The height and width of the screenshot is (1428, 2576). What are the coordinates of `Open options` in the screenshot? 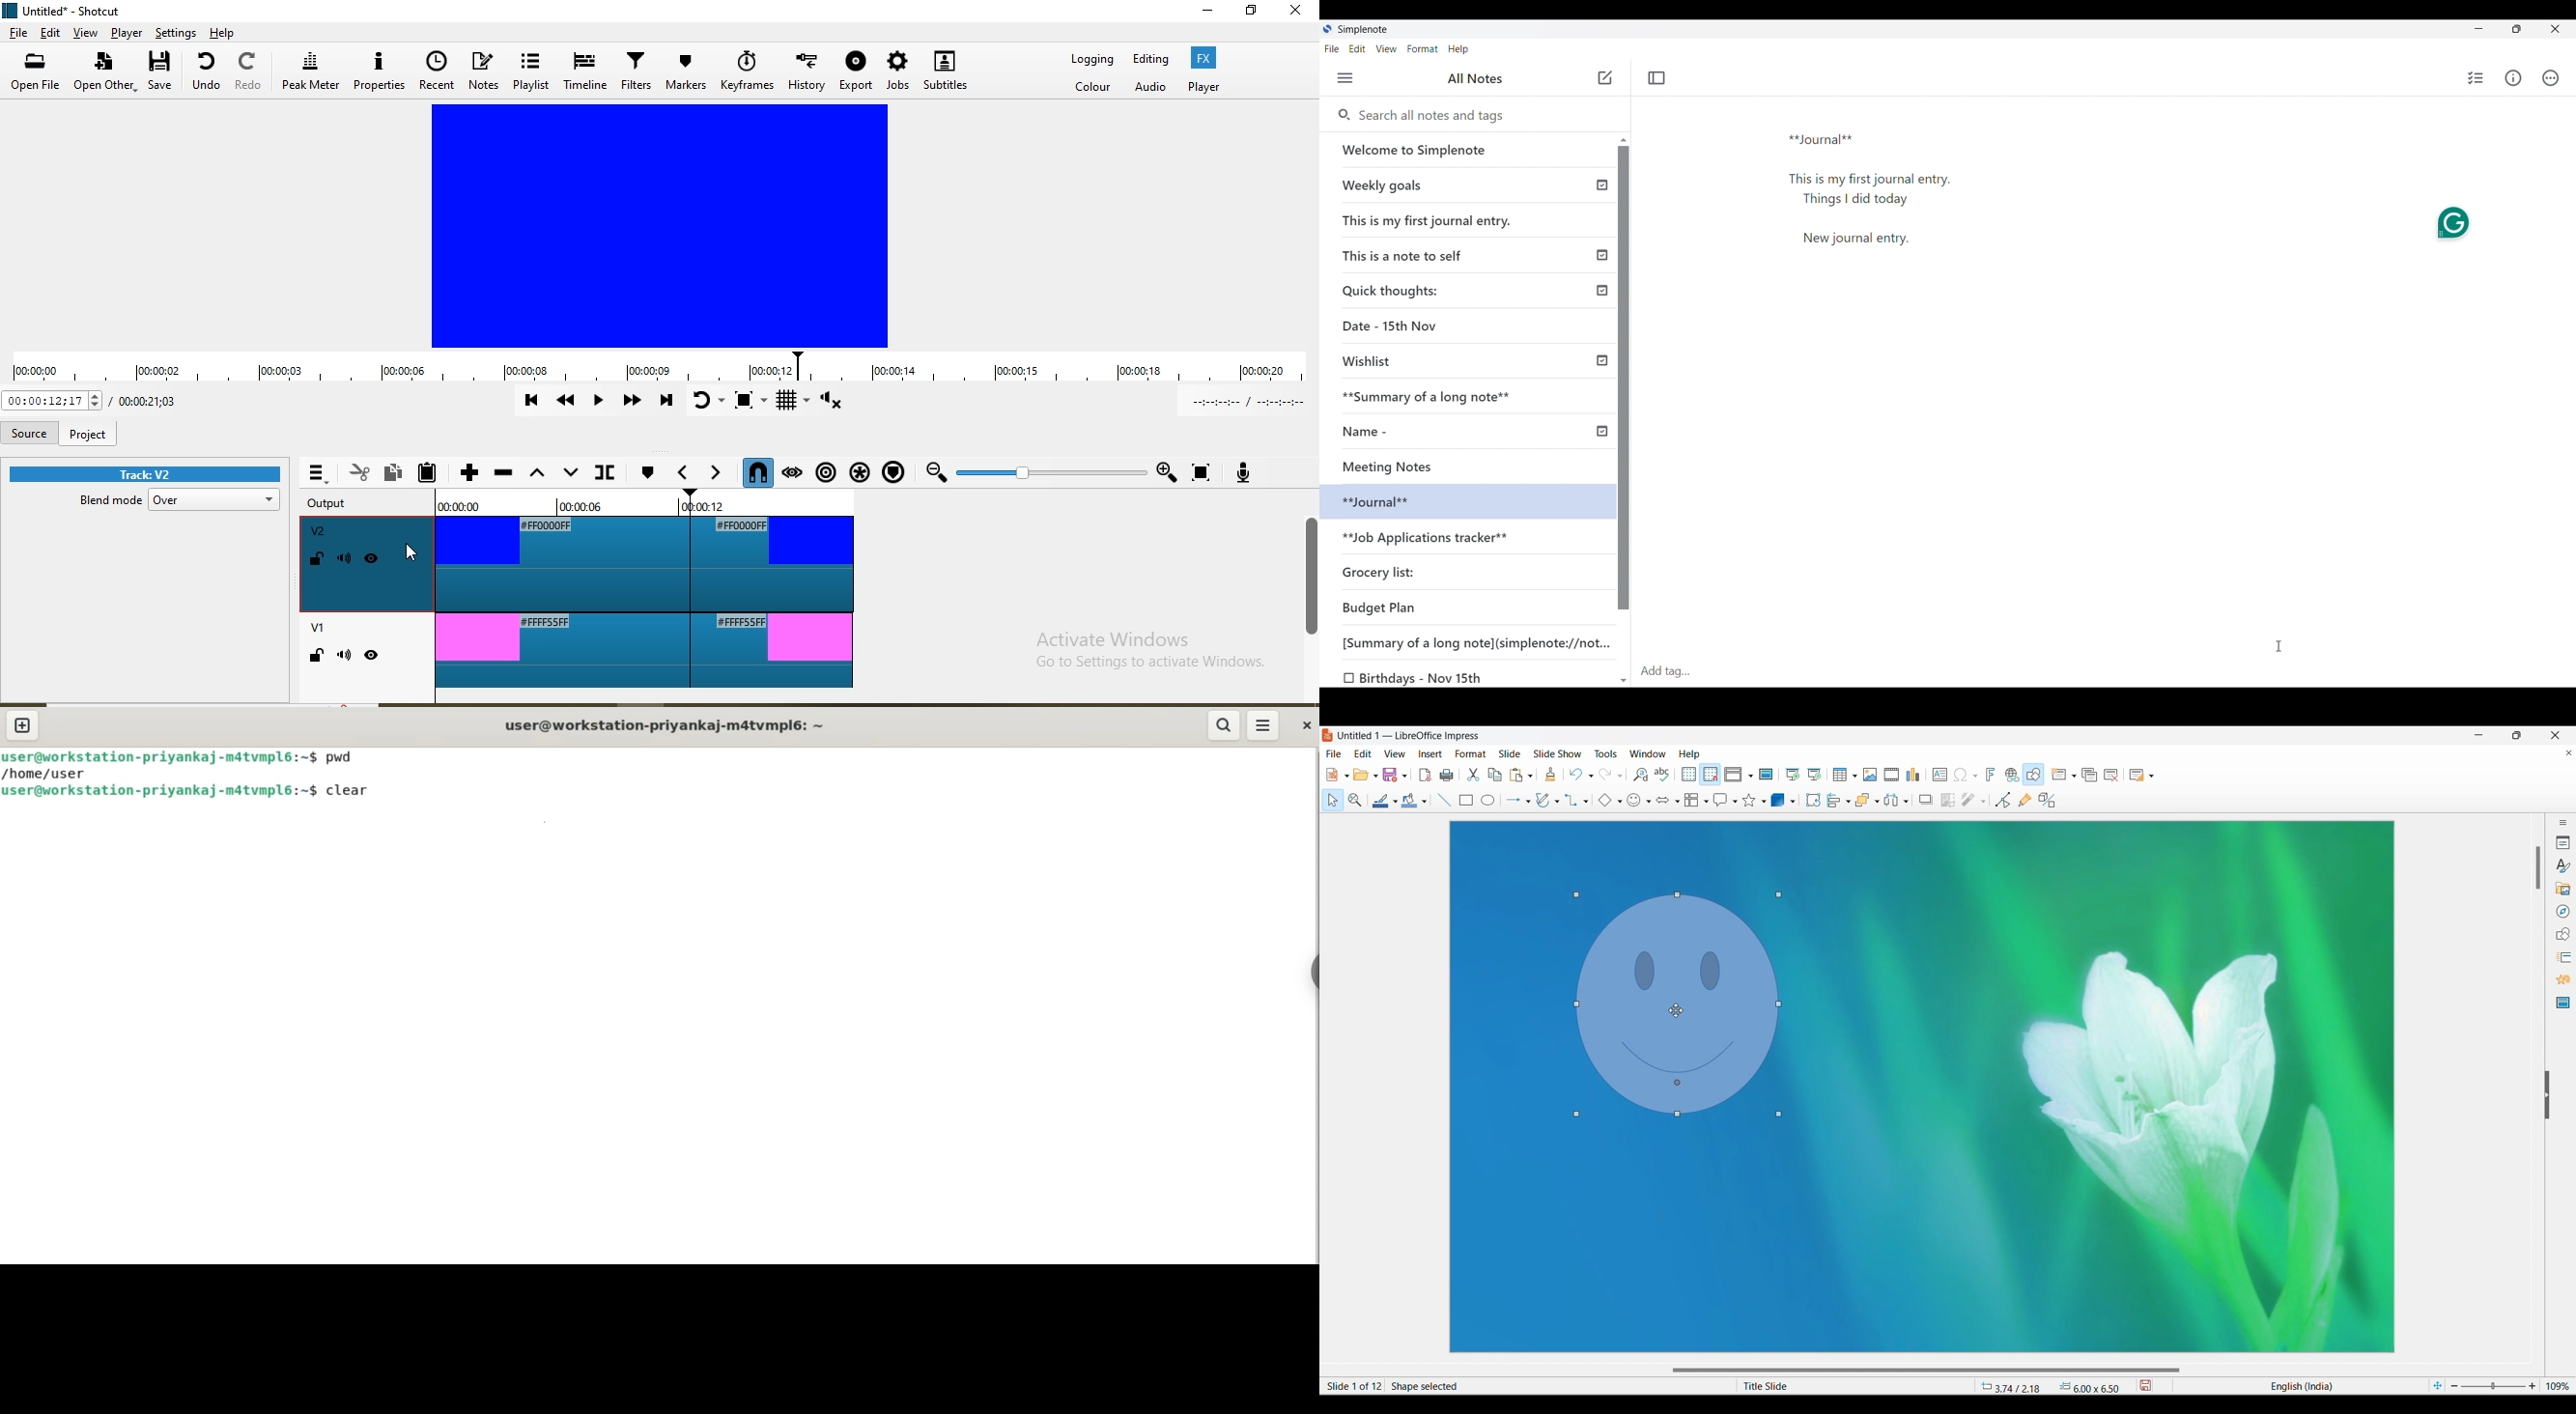 It's located at (1376, 776).